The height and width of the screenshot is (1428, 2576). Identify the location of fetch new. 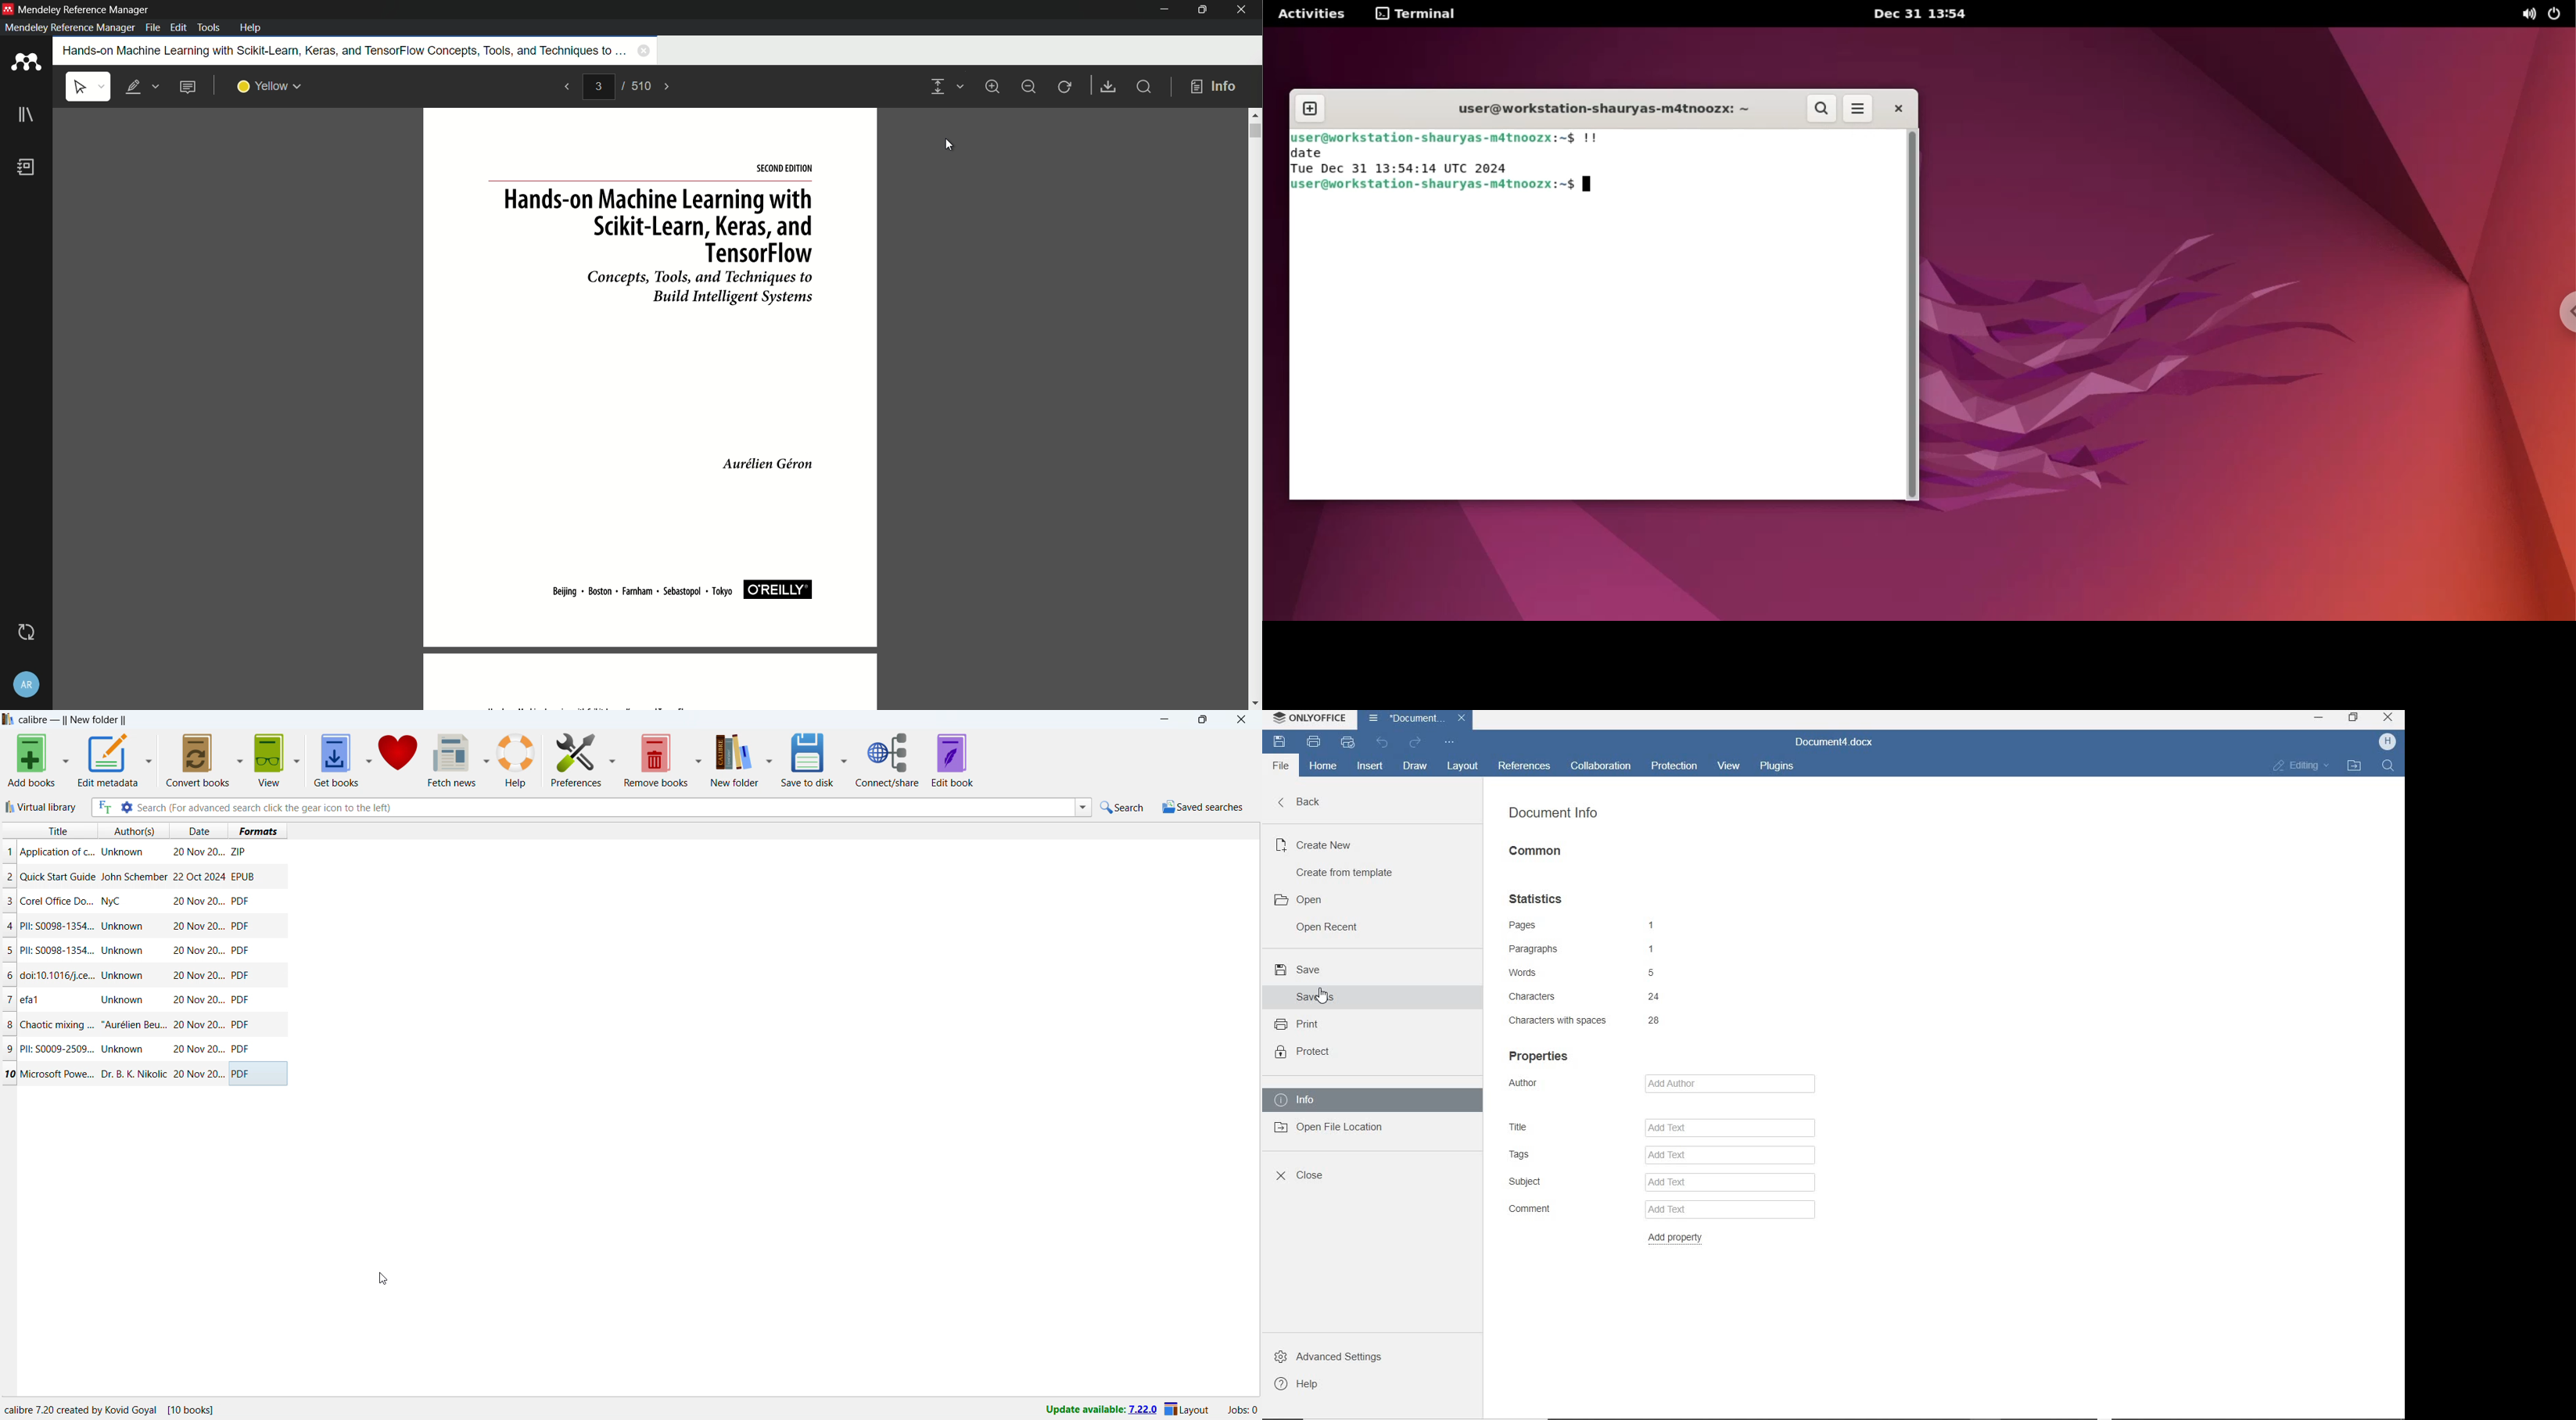
(452, 760).